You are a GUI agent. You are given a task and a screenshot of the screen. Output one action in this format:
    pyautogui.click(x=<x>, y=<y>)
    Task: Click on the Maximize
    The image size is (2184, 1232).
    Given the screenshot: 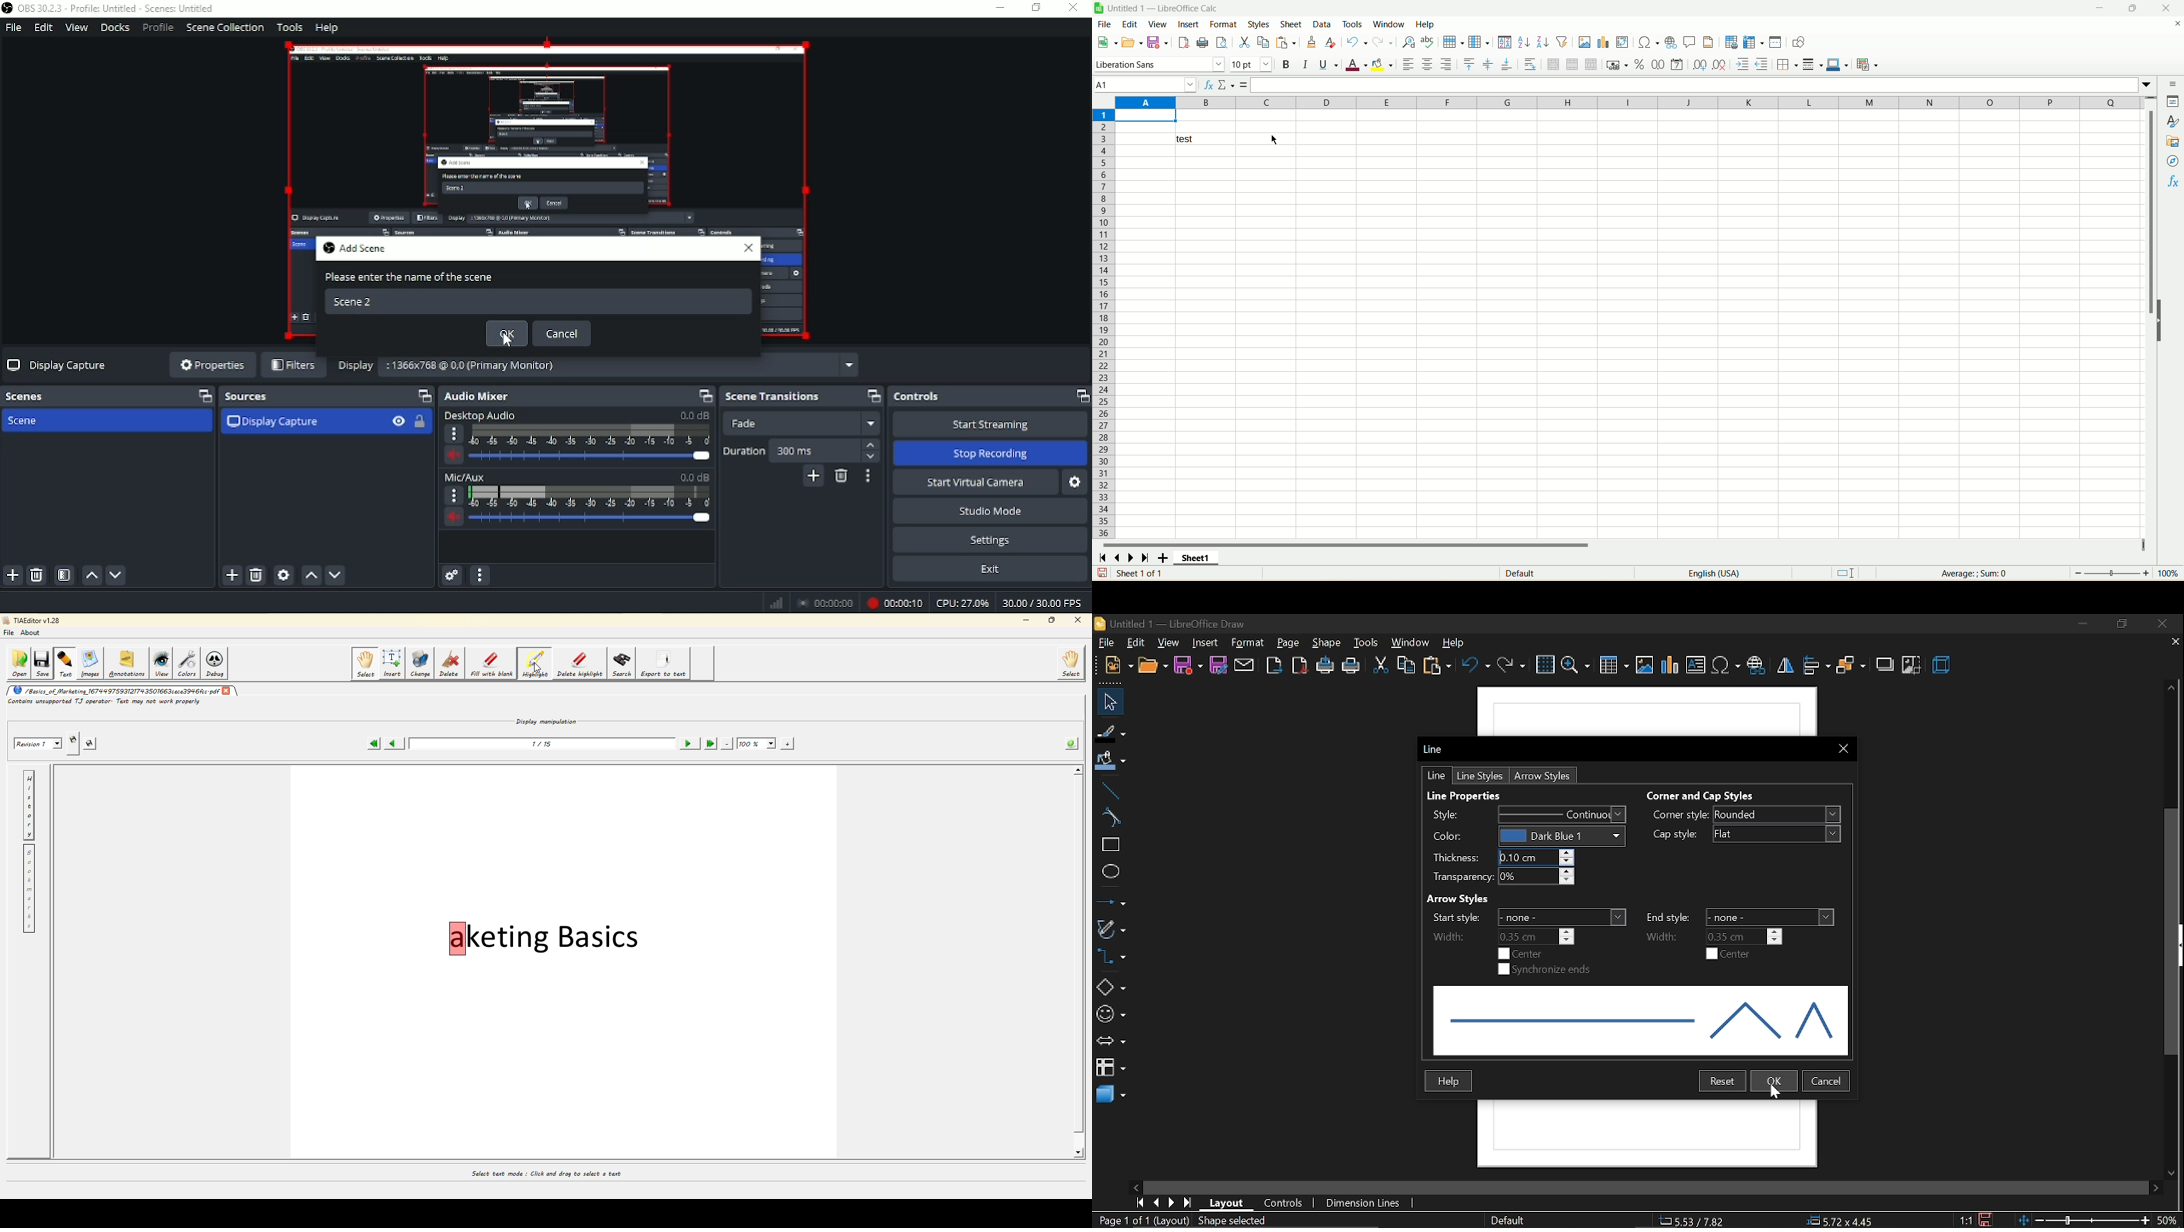 What is the action you would take?
    pyautogui.click(x=200, y=396)
    